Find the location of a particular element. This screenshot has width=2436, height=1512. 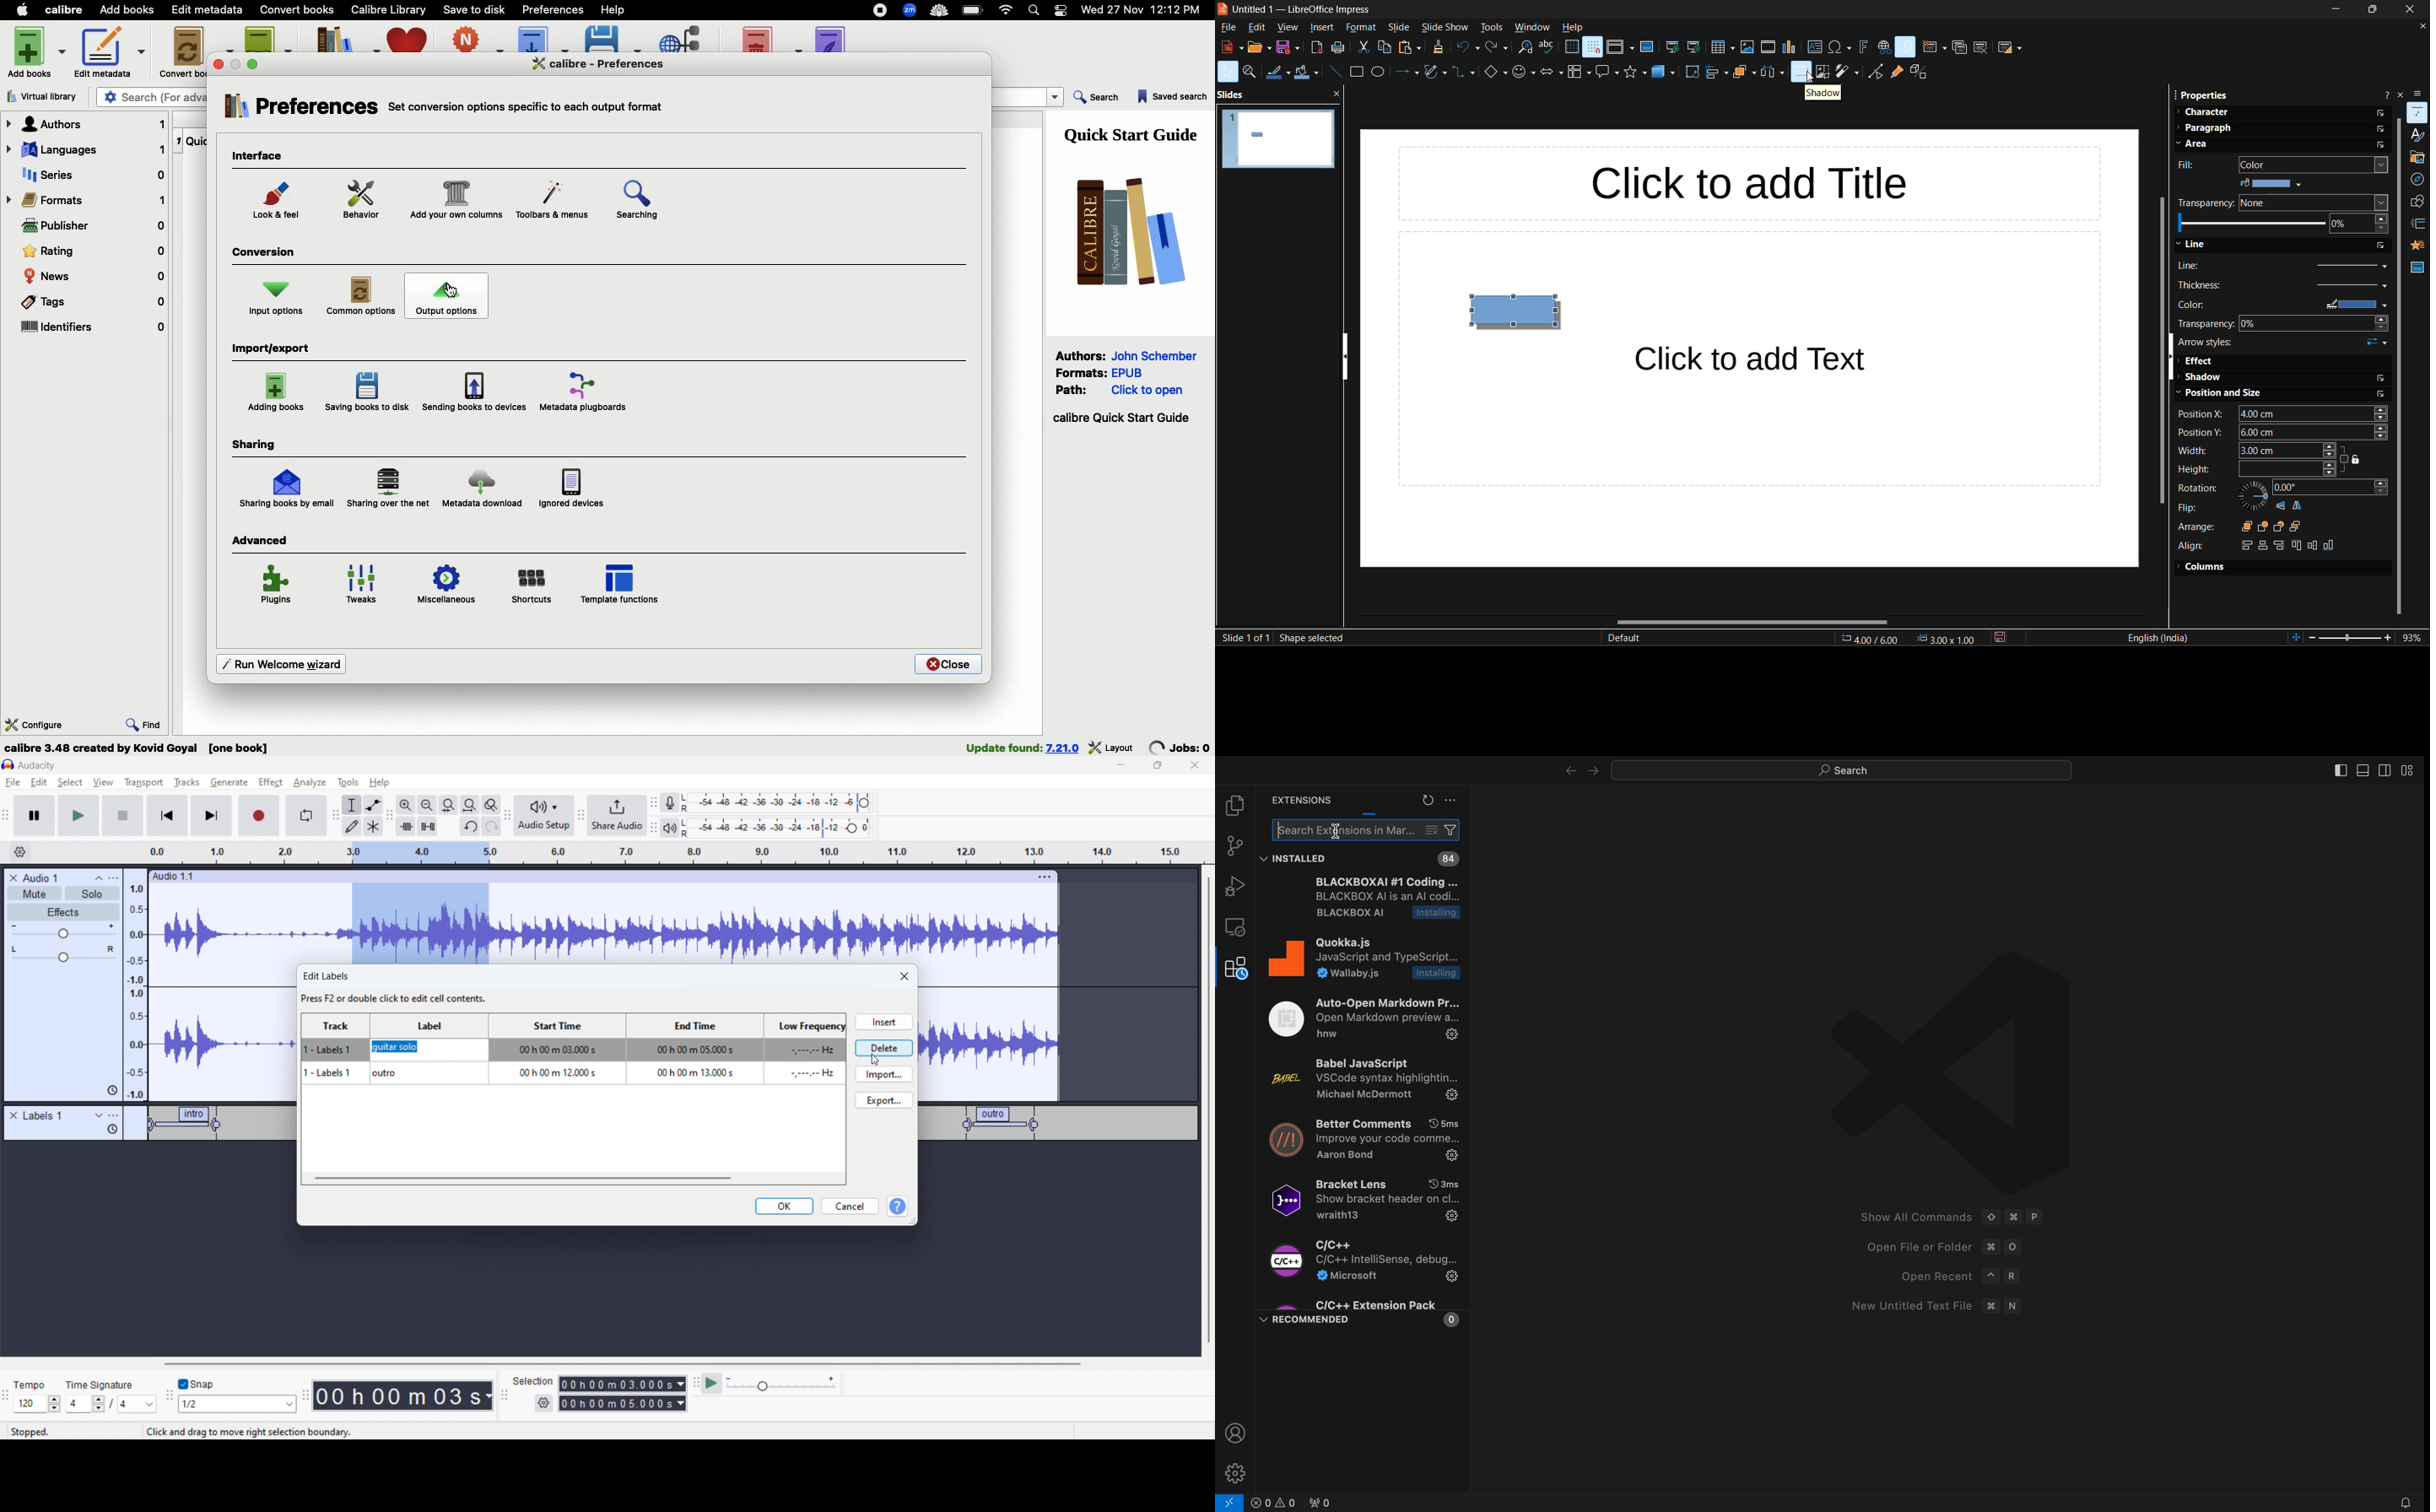

selection toolbar is located at coordinates (502, 1396).